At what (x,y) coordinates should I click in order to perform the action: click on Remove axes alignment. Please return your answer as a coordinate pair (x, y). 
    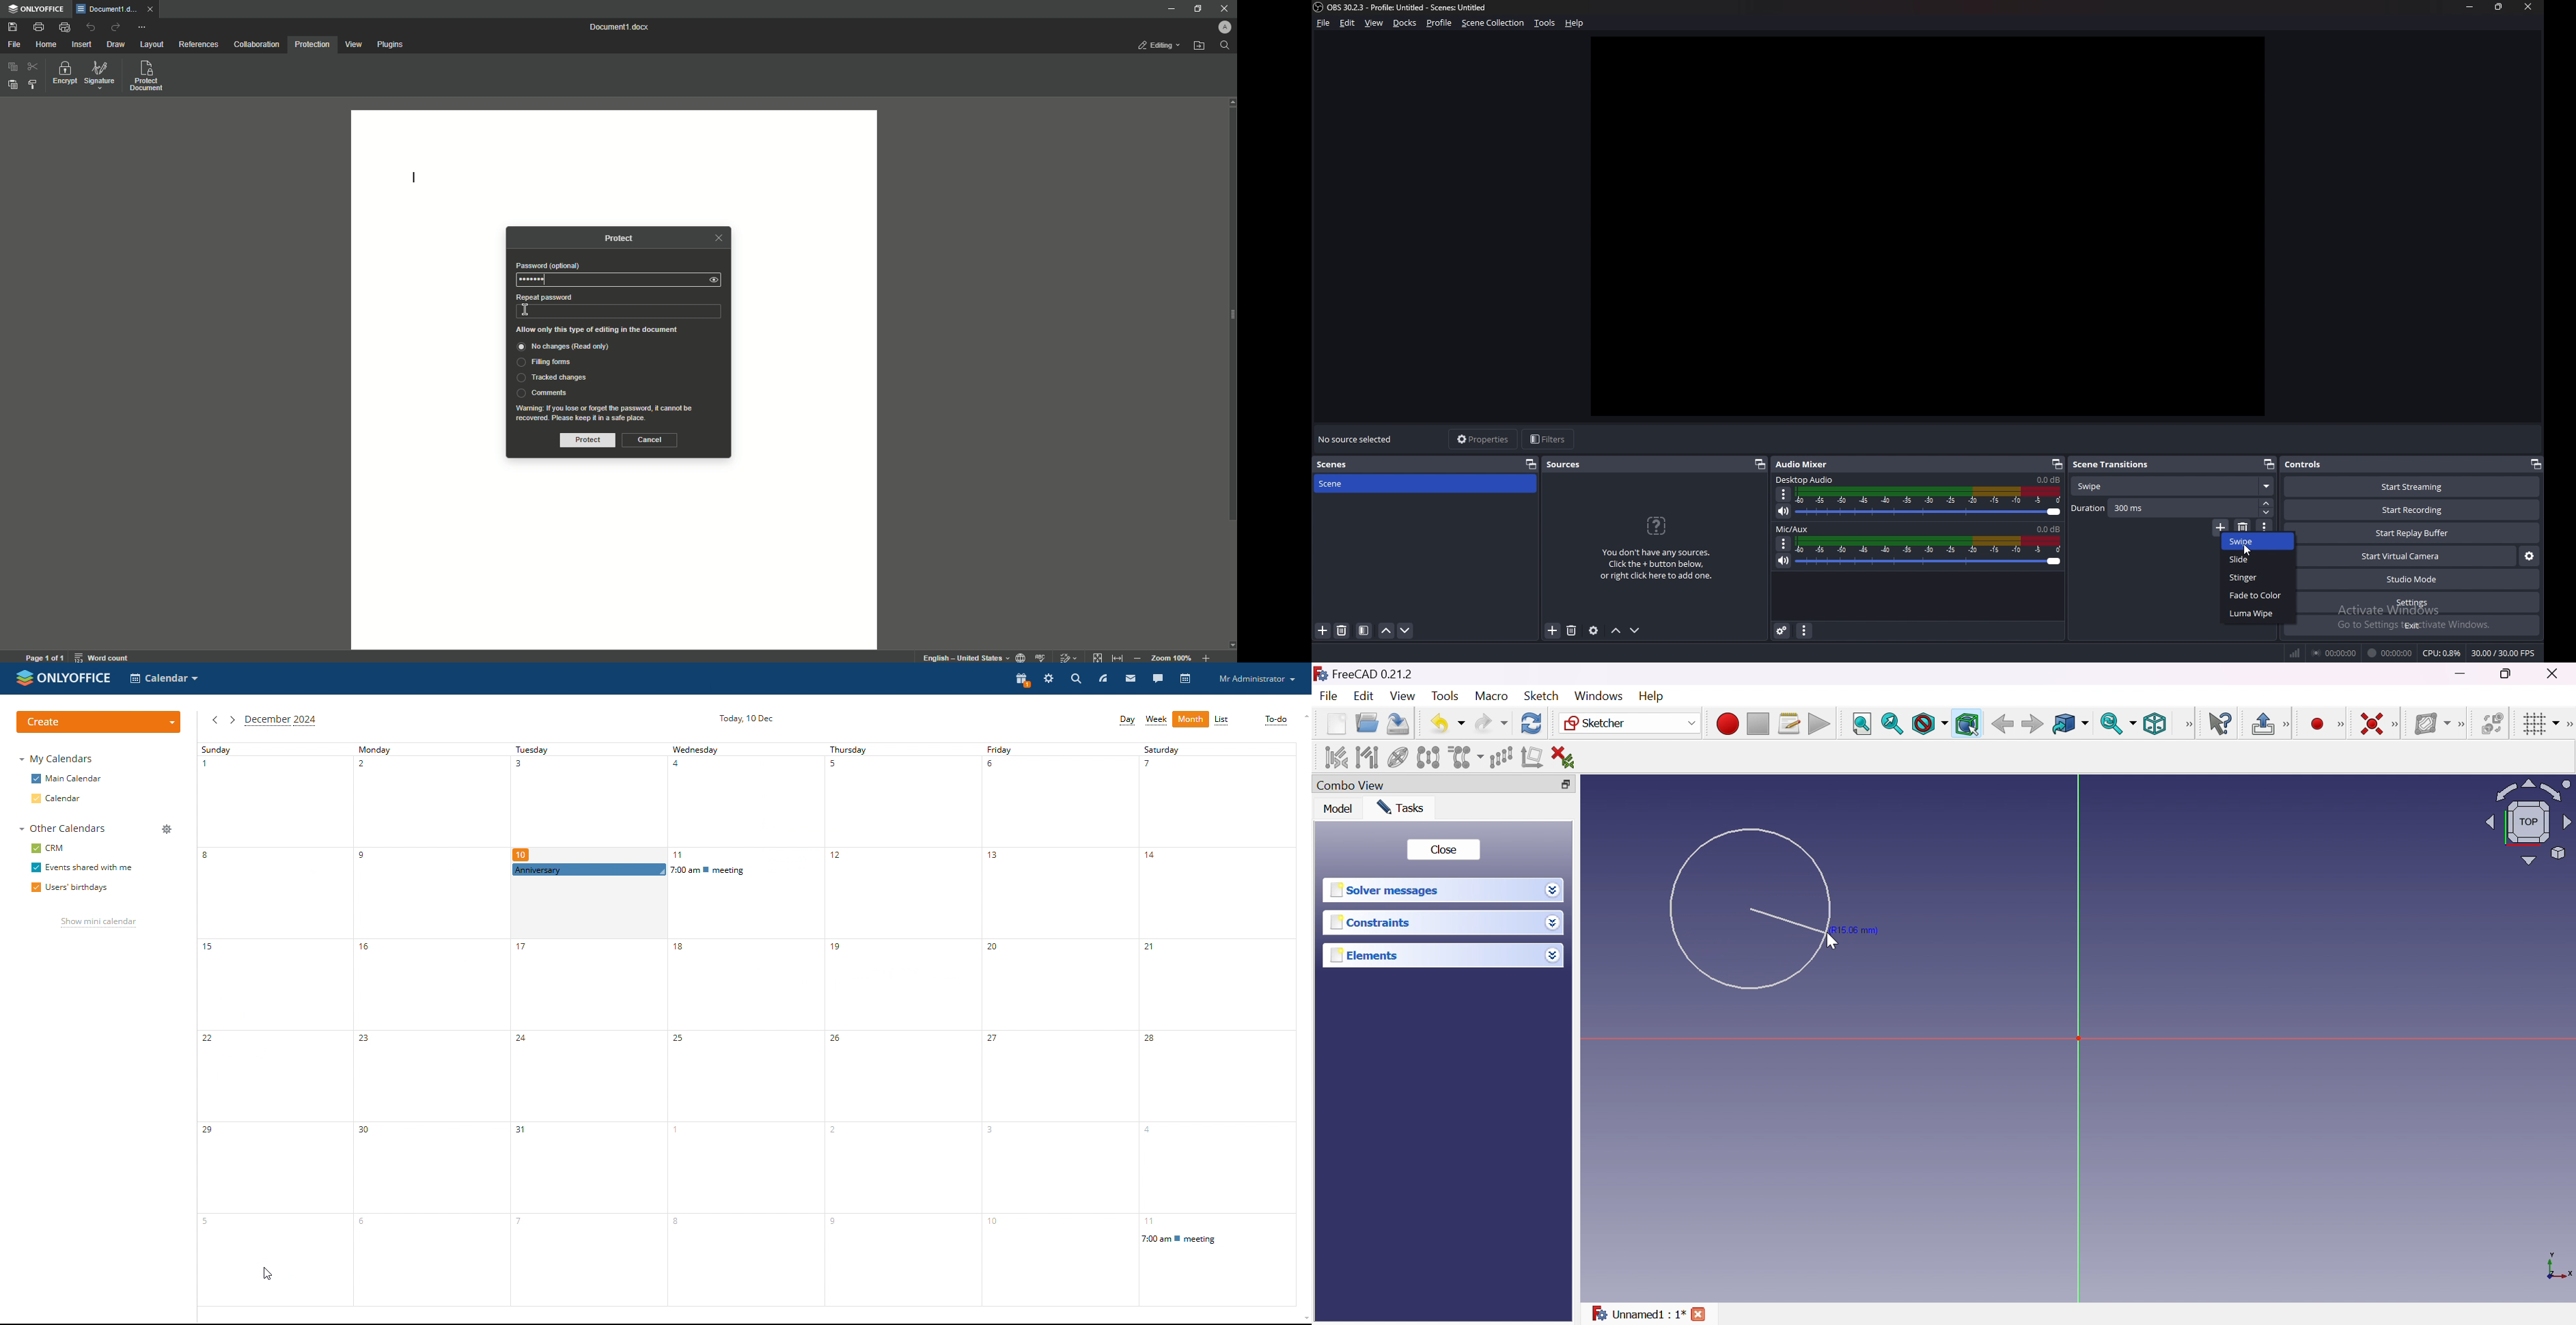
    Looking at the image, I should click on (1532, 758).